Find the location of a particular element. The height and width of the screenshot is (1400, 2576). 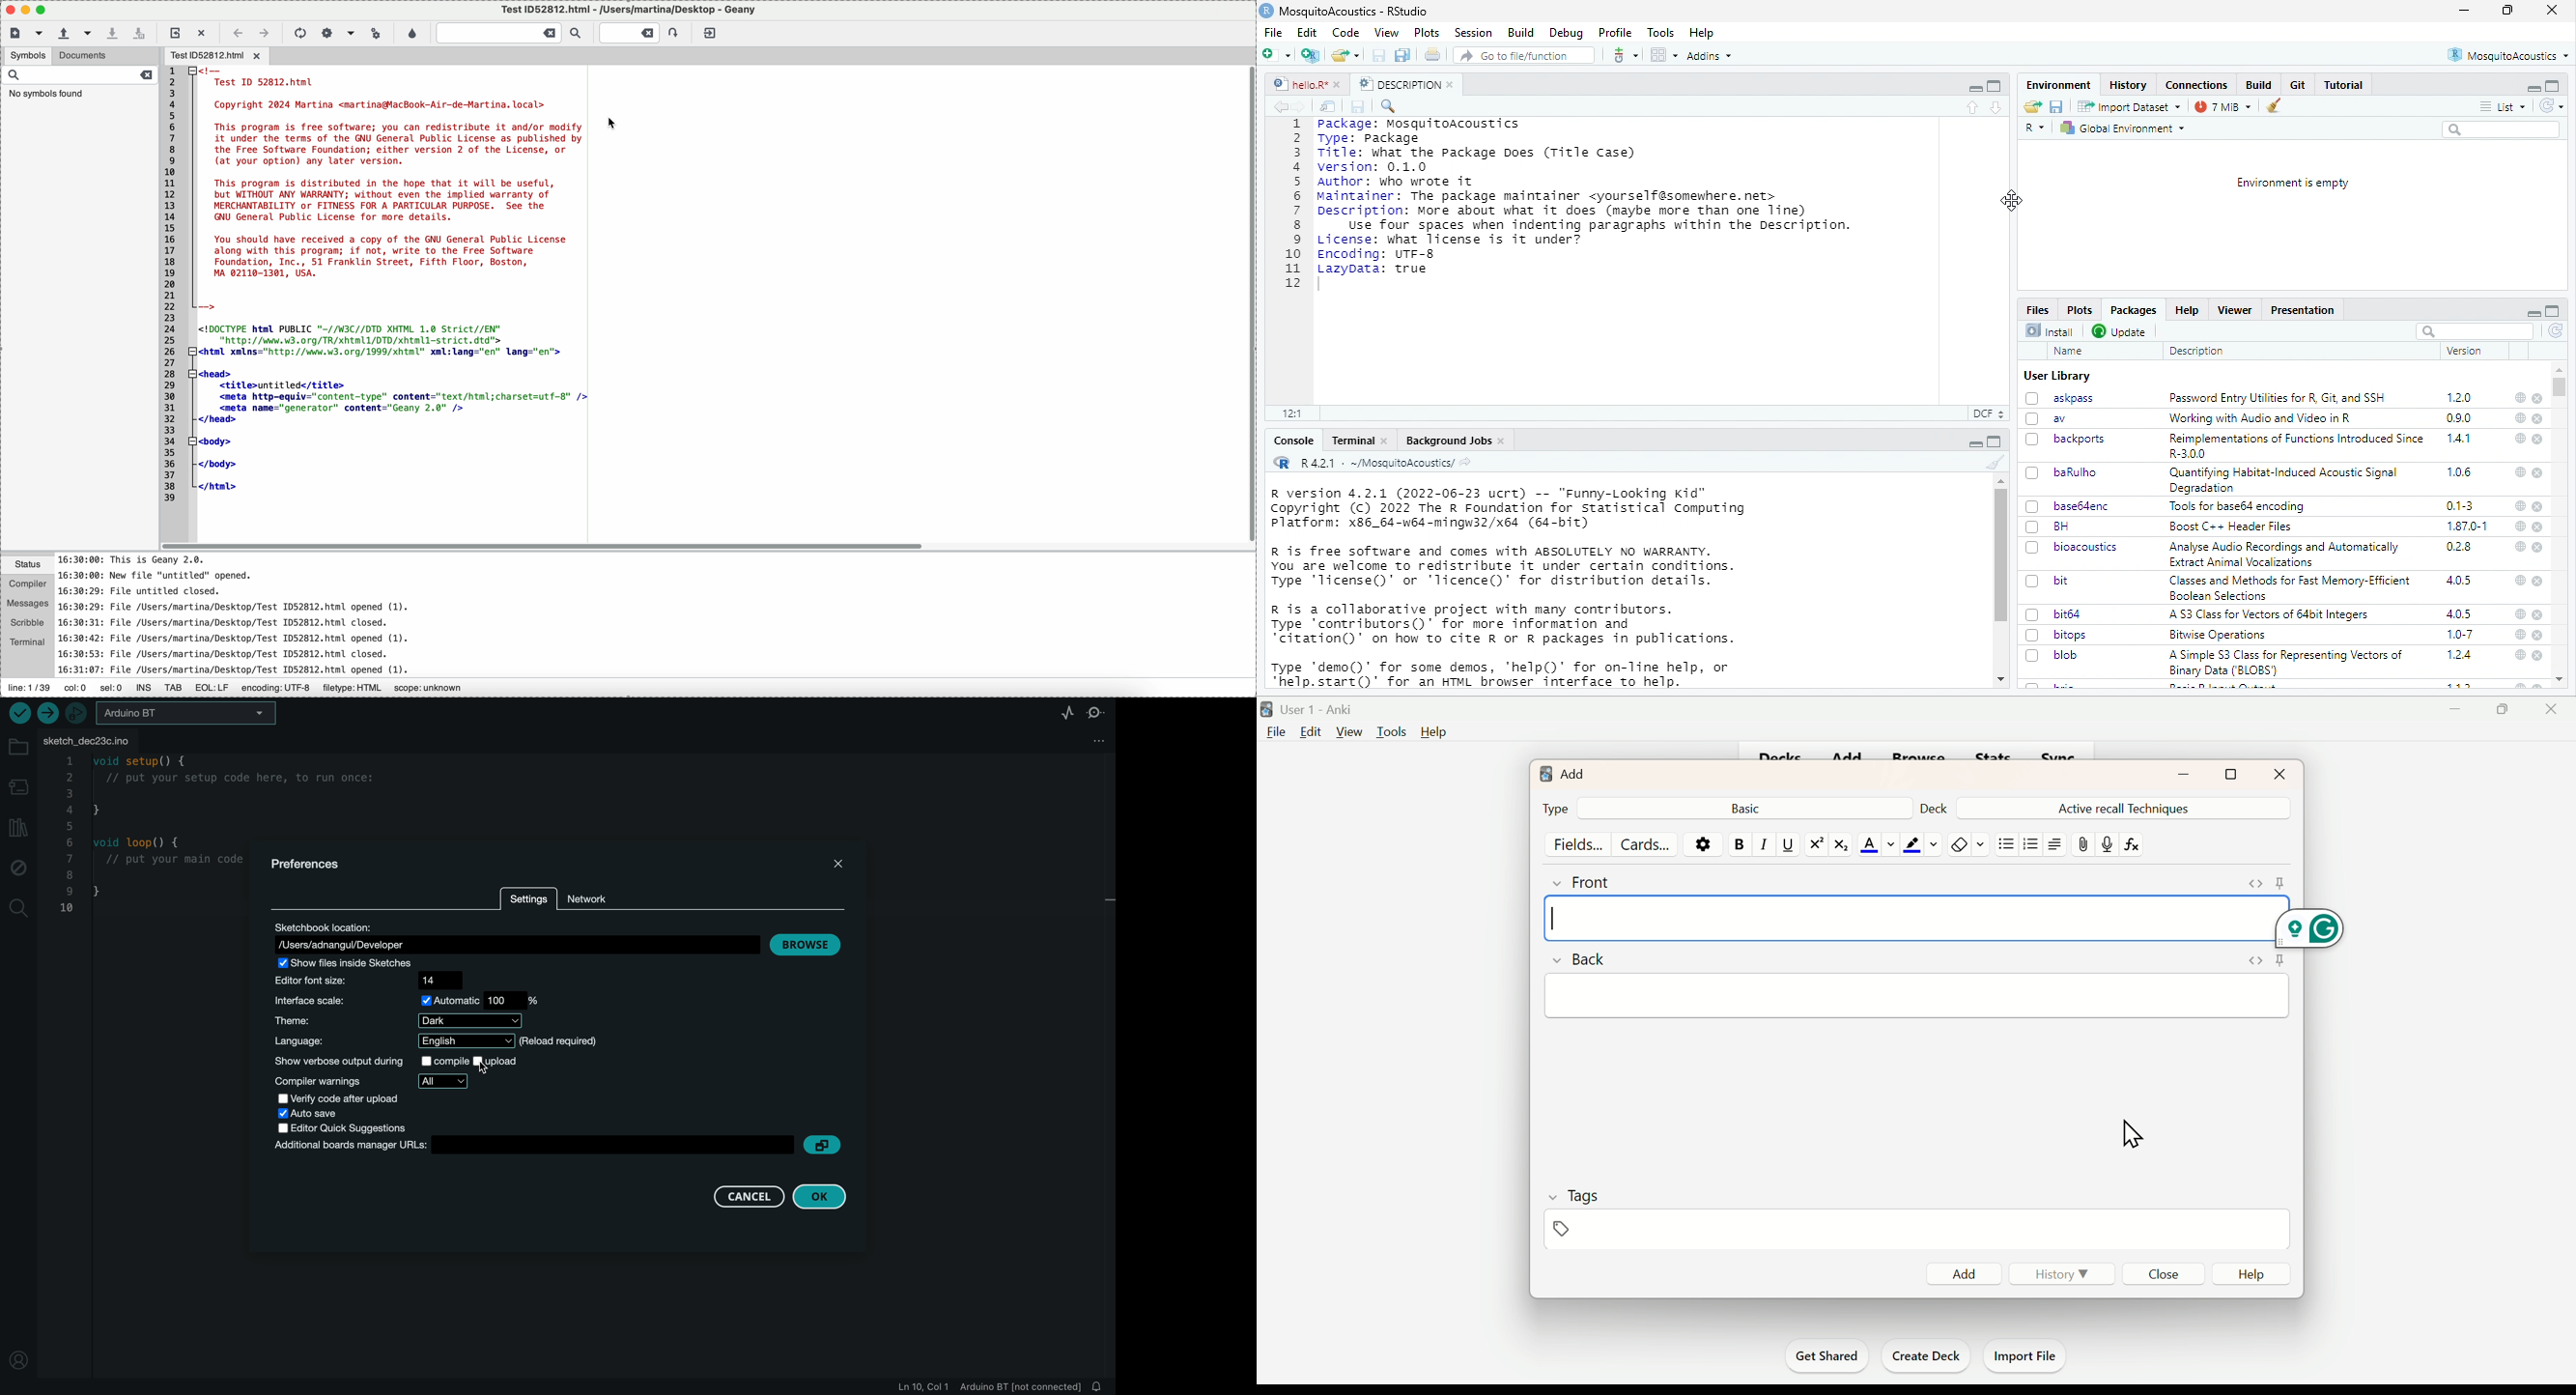

Close is located at coordinates (2277, 772).